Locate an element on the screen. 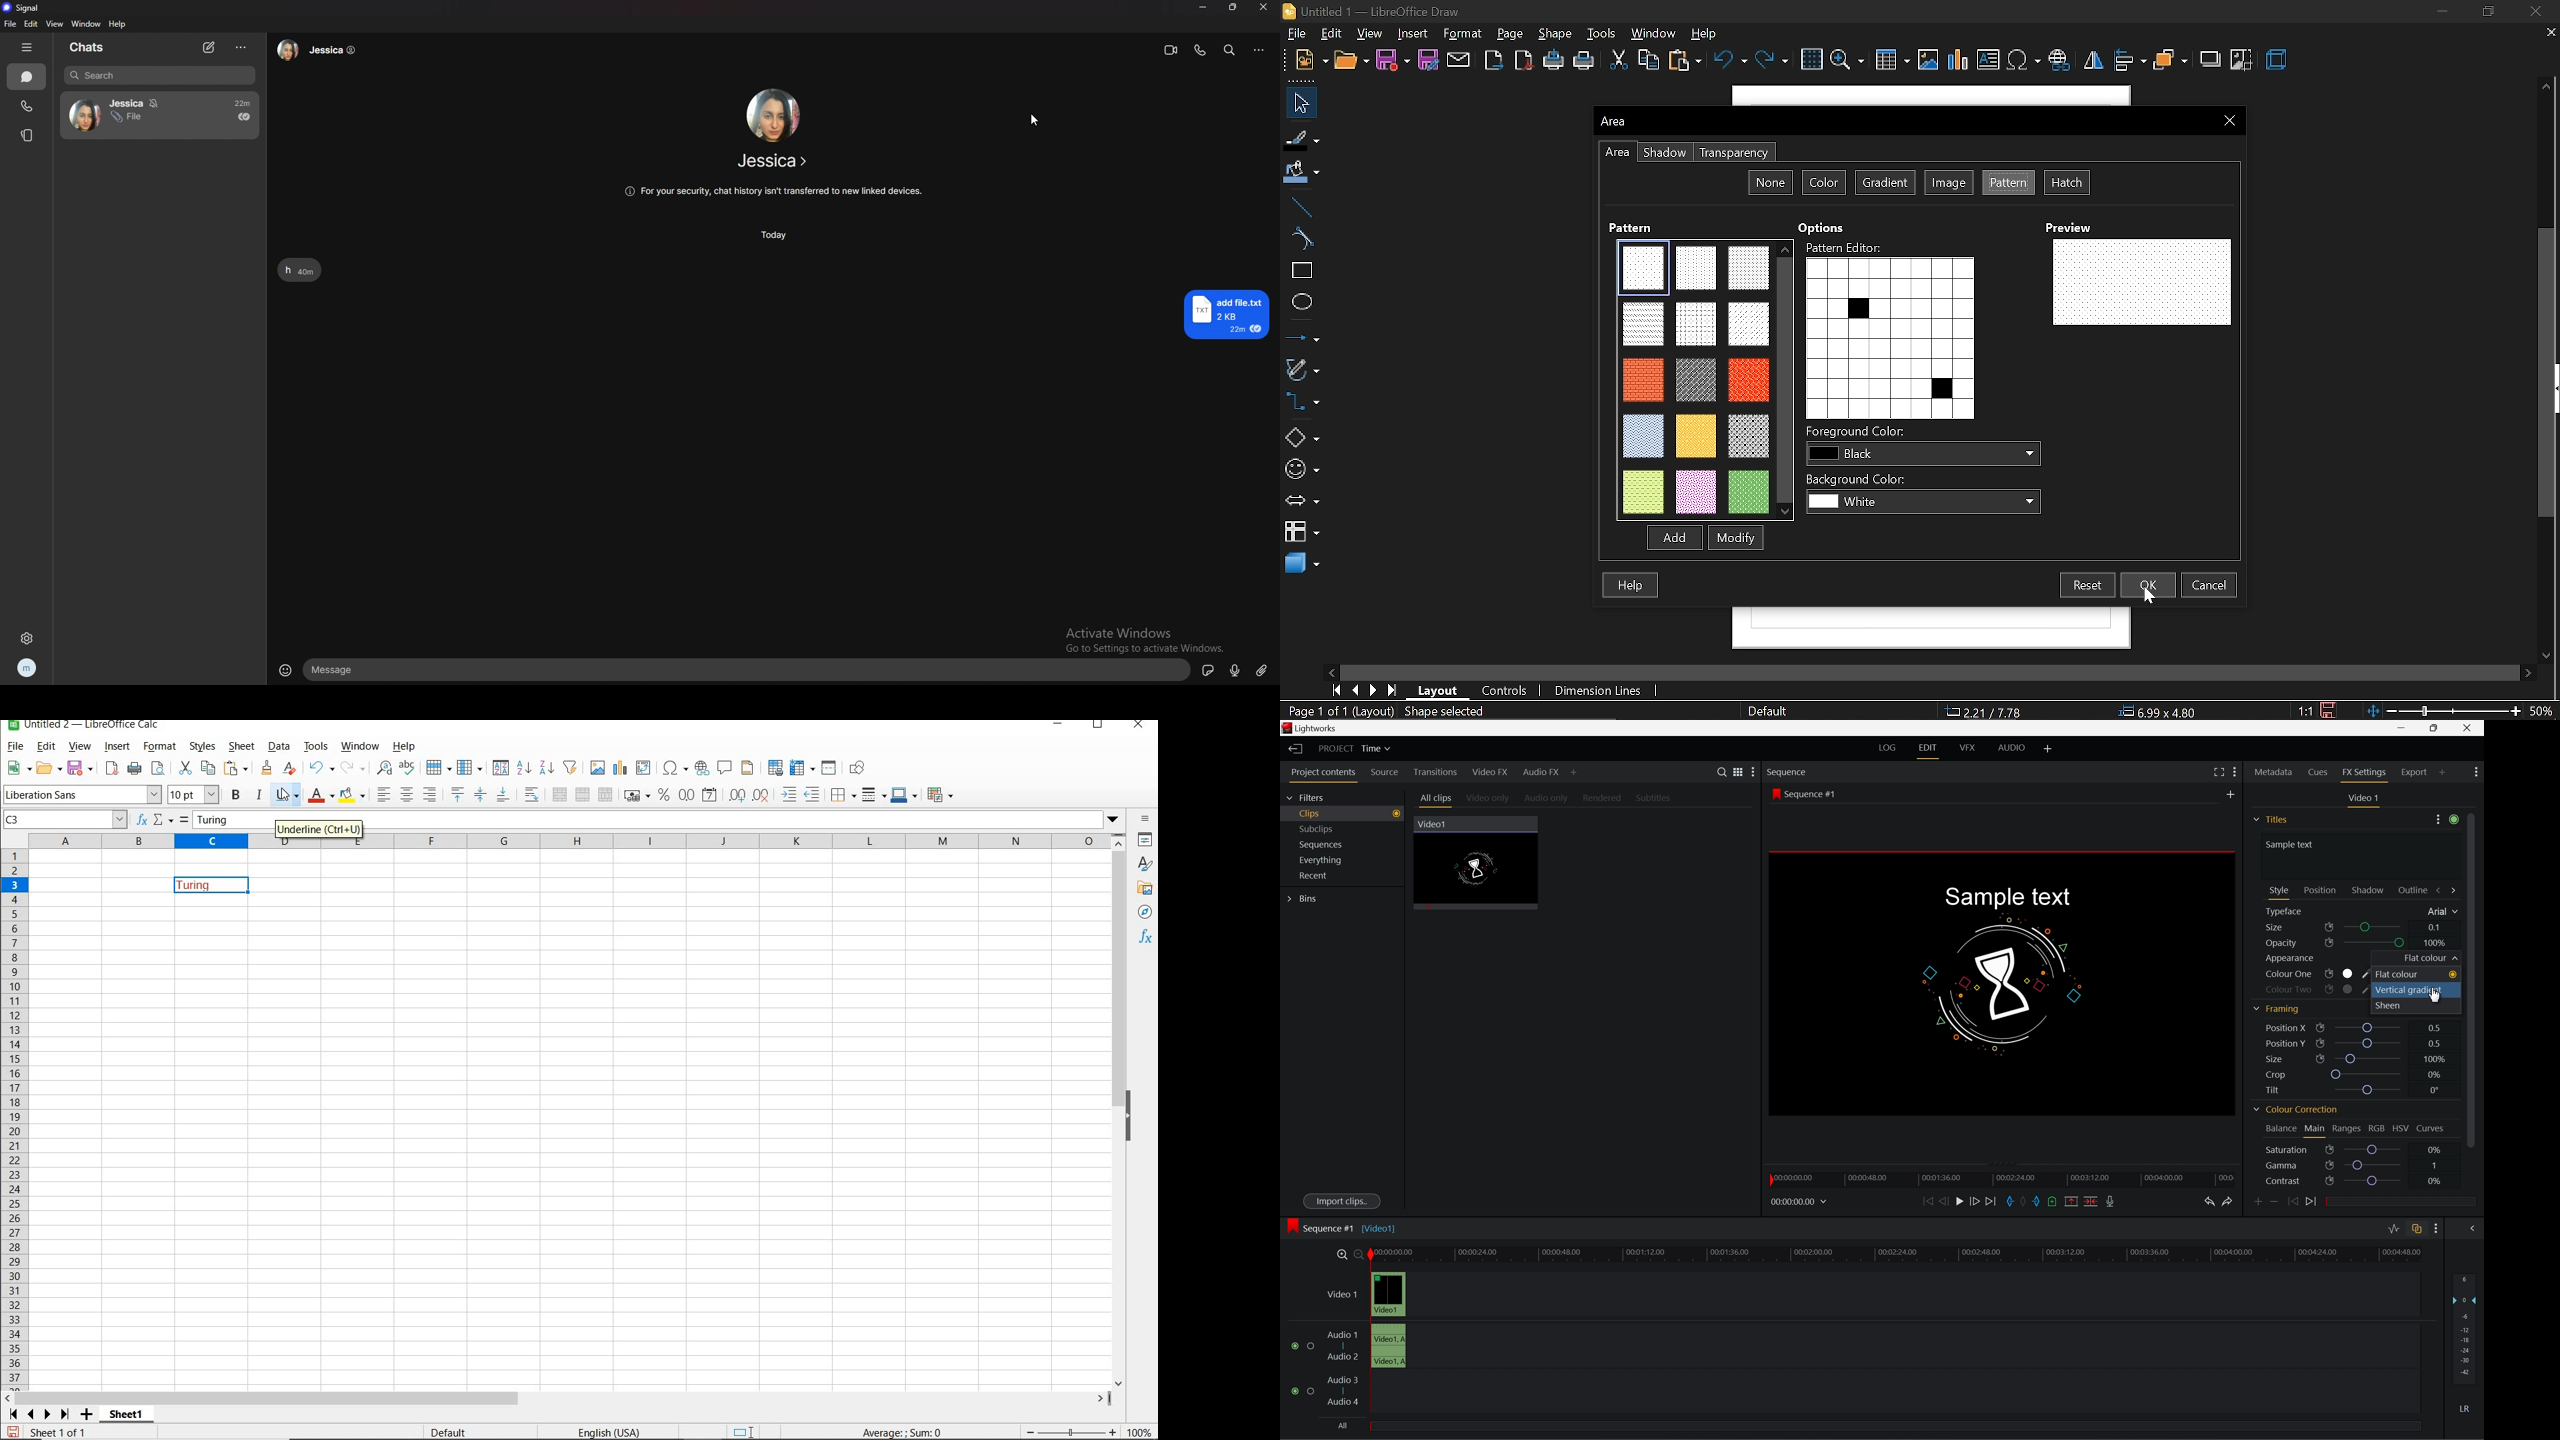 The width and height of the screenshot is (2576, 1456). page style is located at coordinates (1770, 711).